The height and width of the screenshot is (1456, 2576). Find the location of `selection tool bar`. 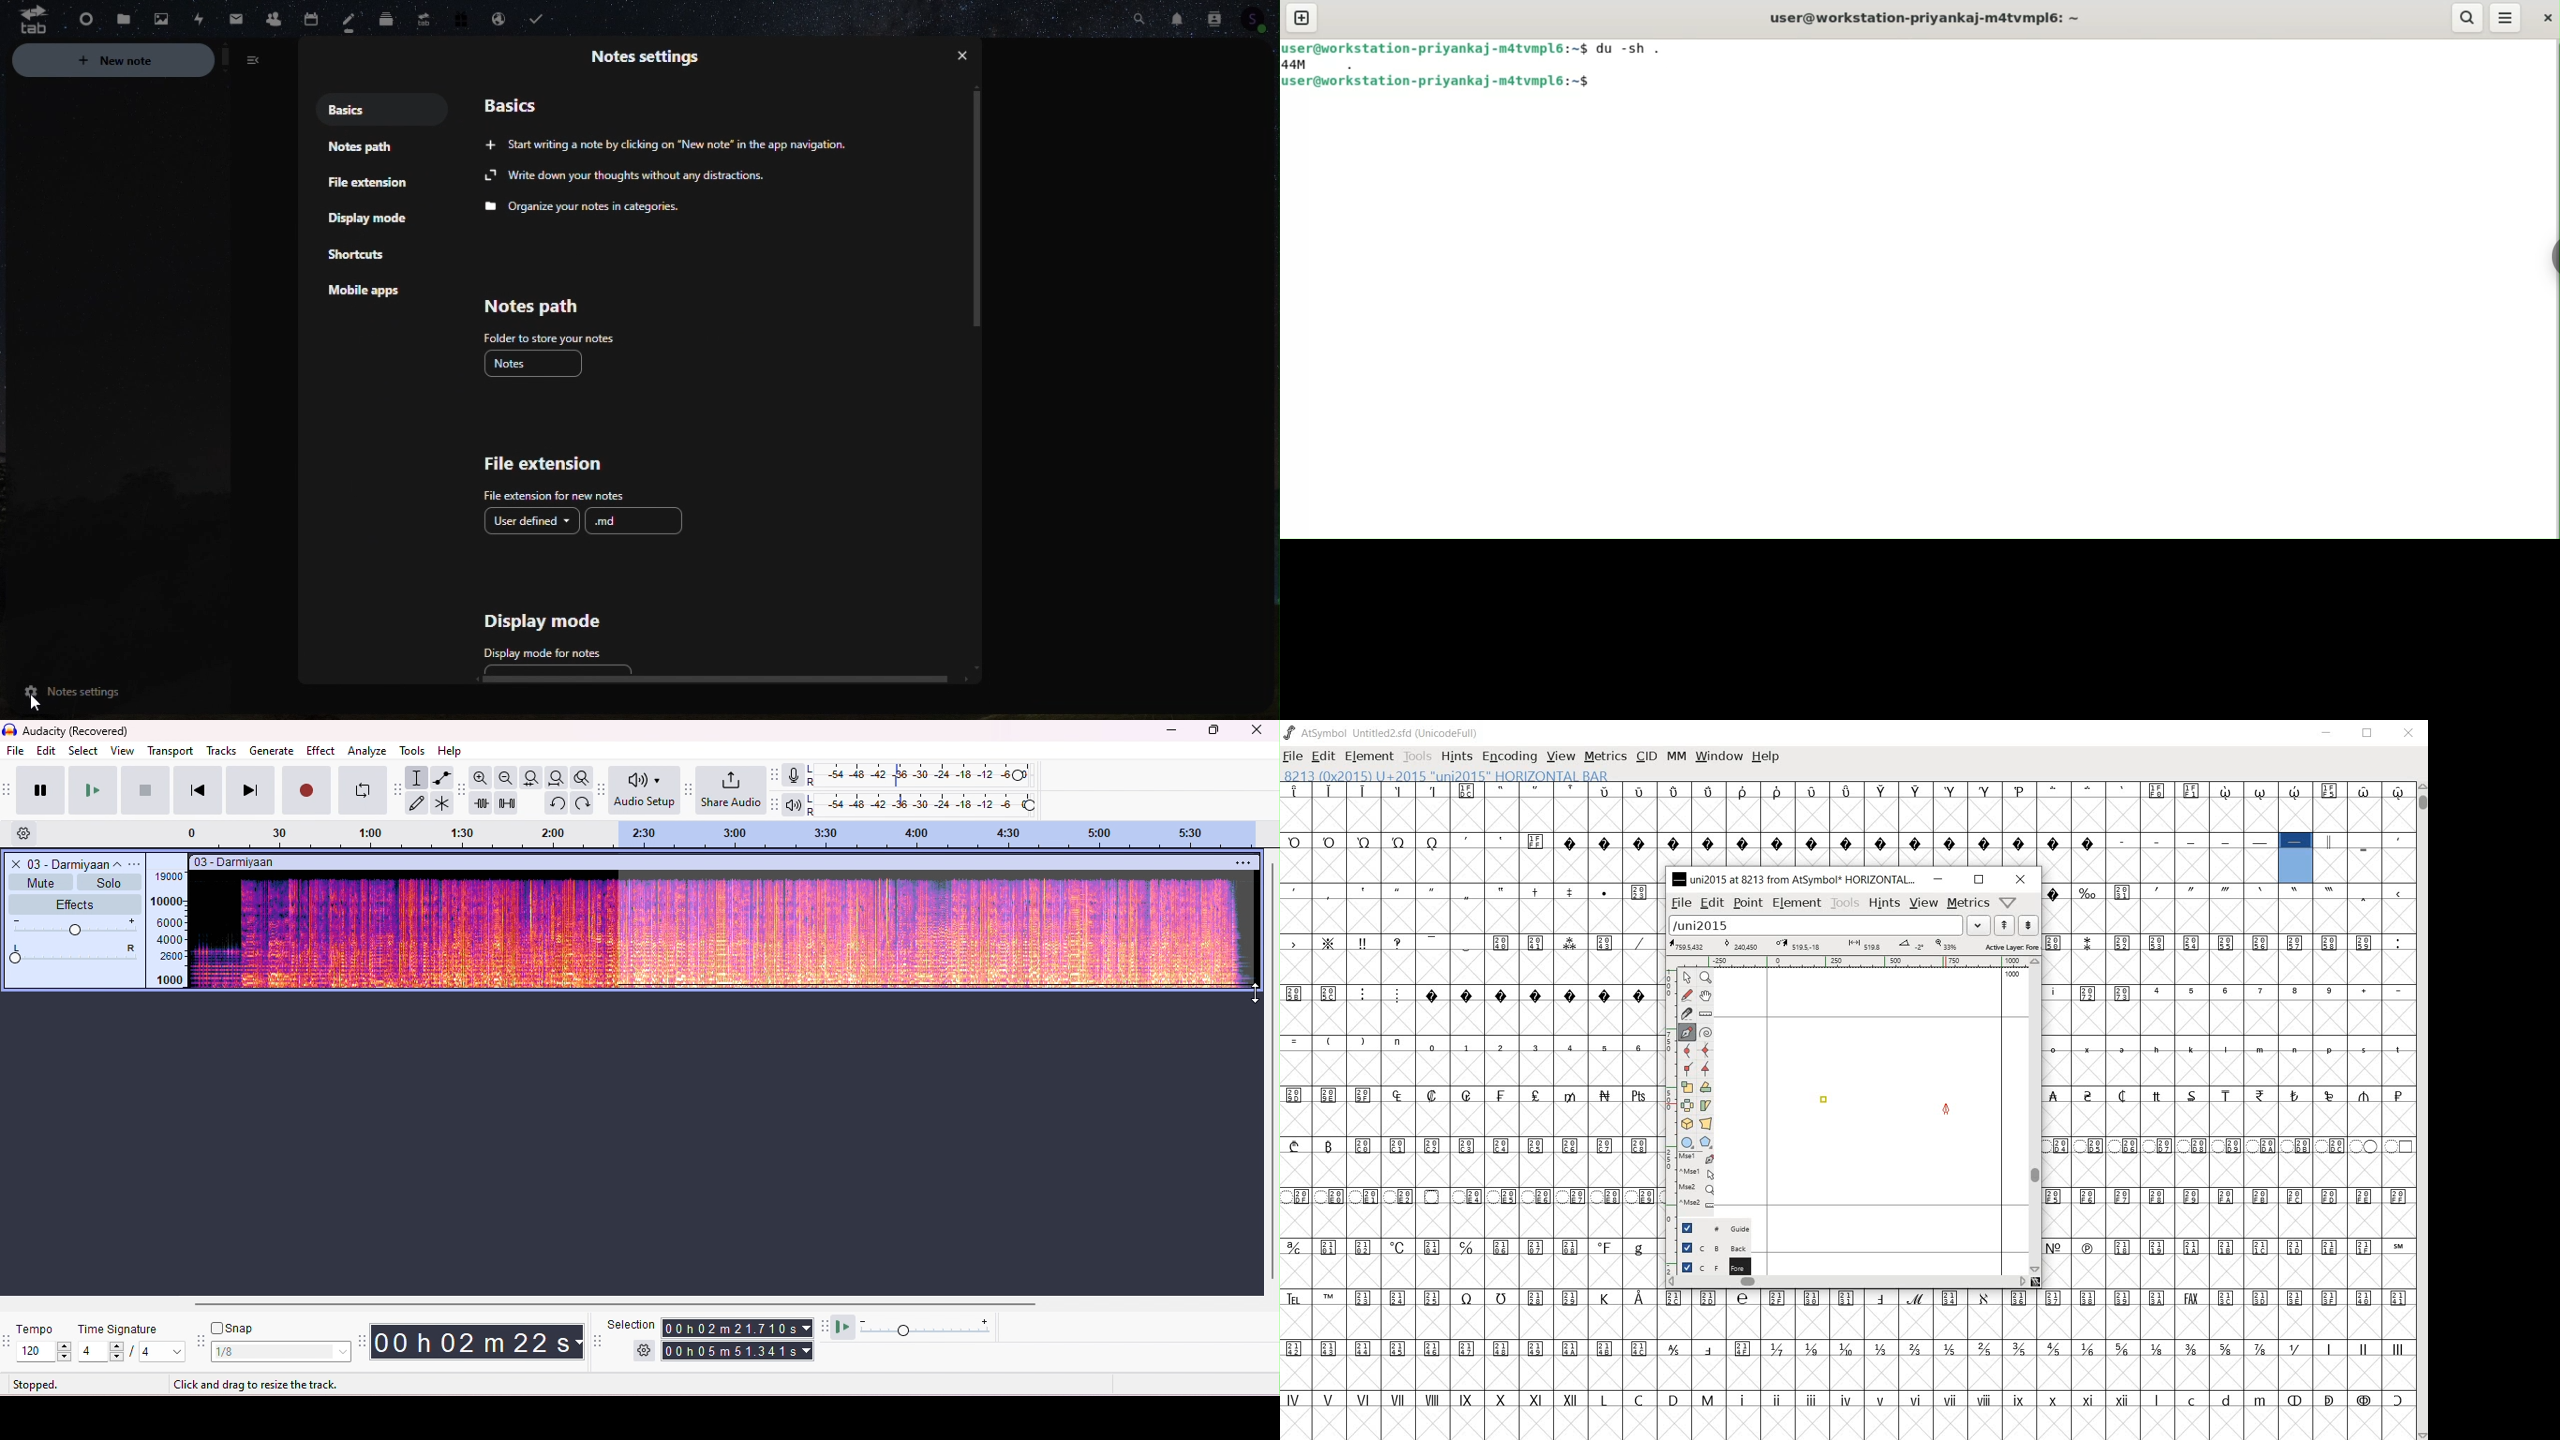

selection tool bar is located at coordinates (597, 1340).